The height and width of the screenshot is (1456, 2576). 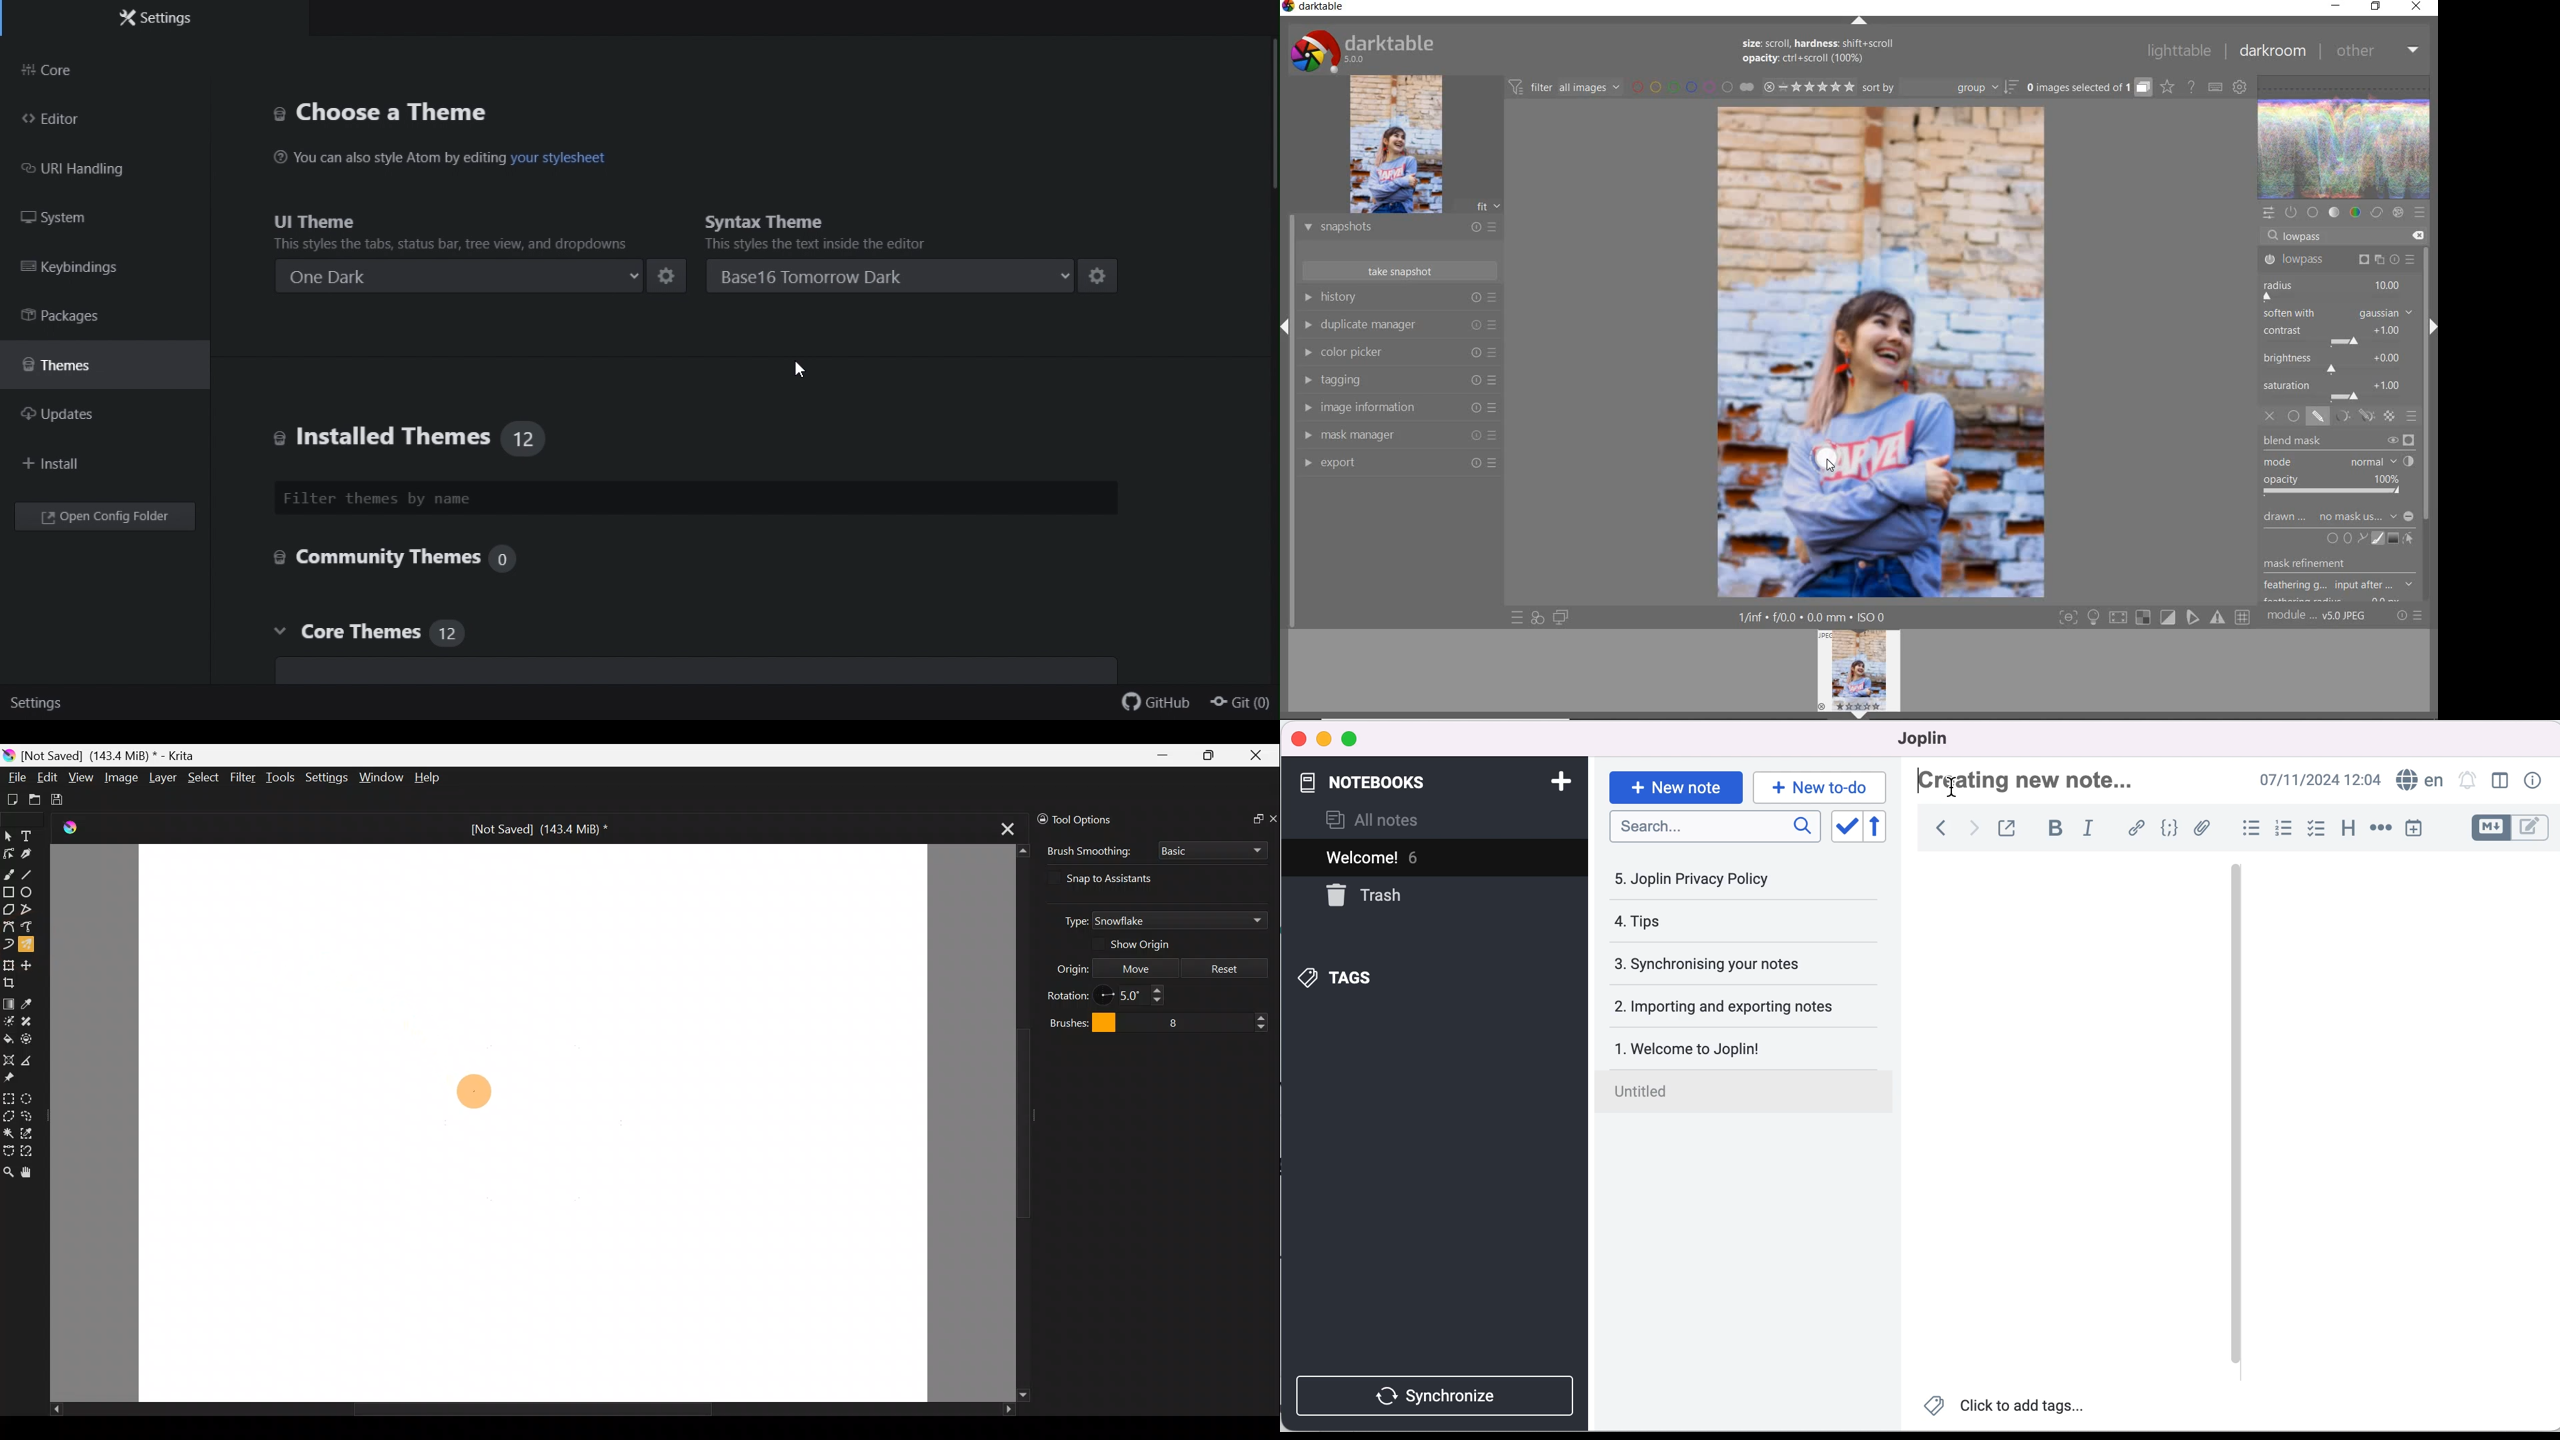 I want to click on image preview, so click(x=1415, y=143).